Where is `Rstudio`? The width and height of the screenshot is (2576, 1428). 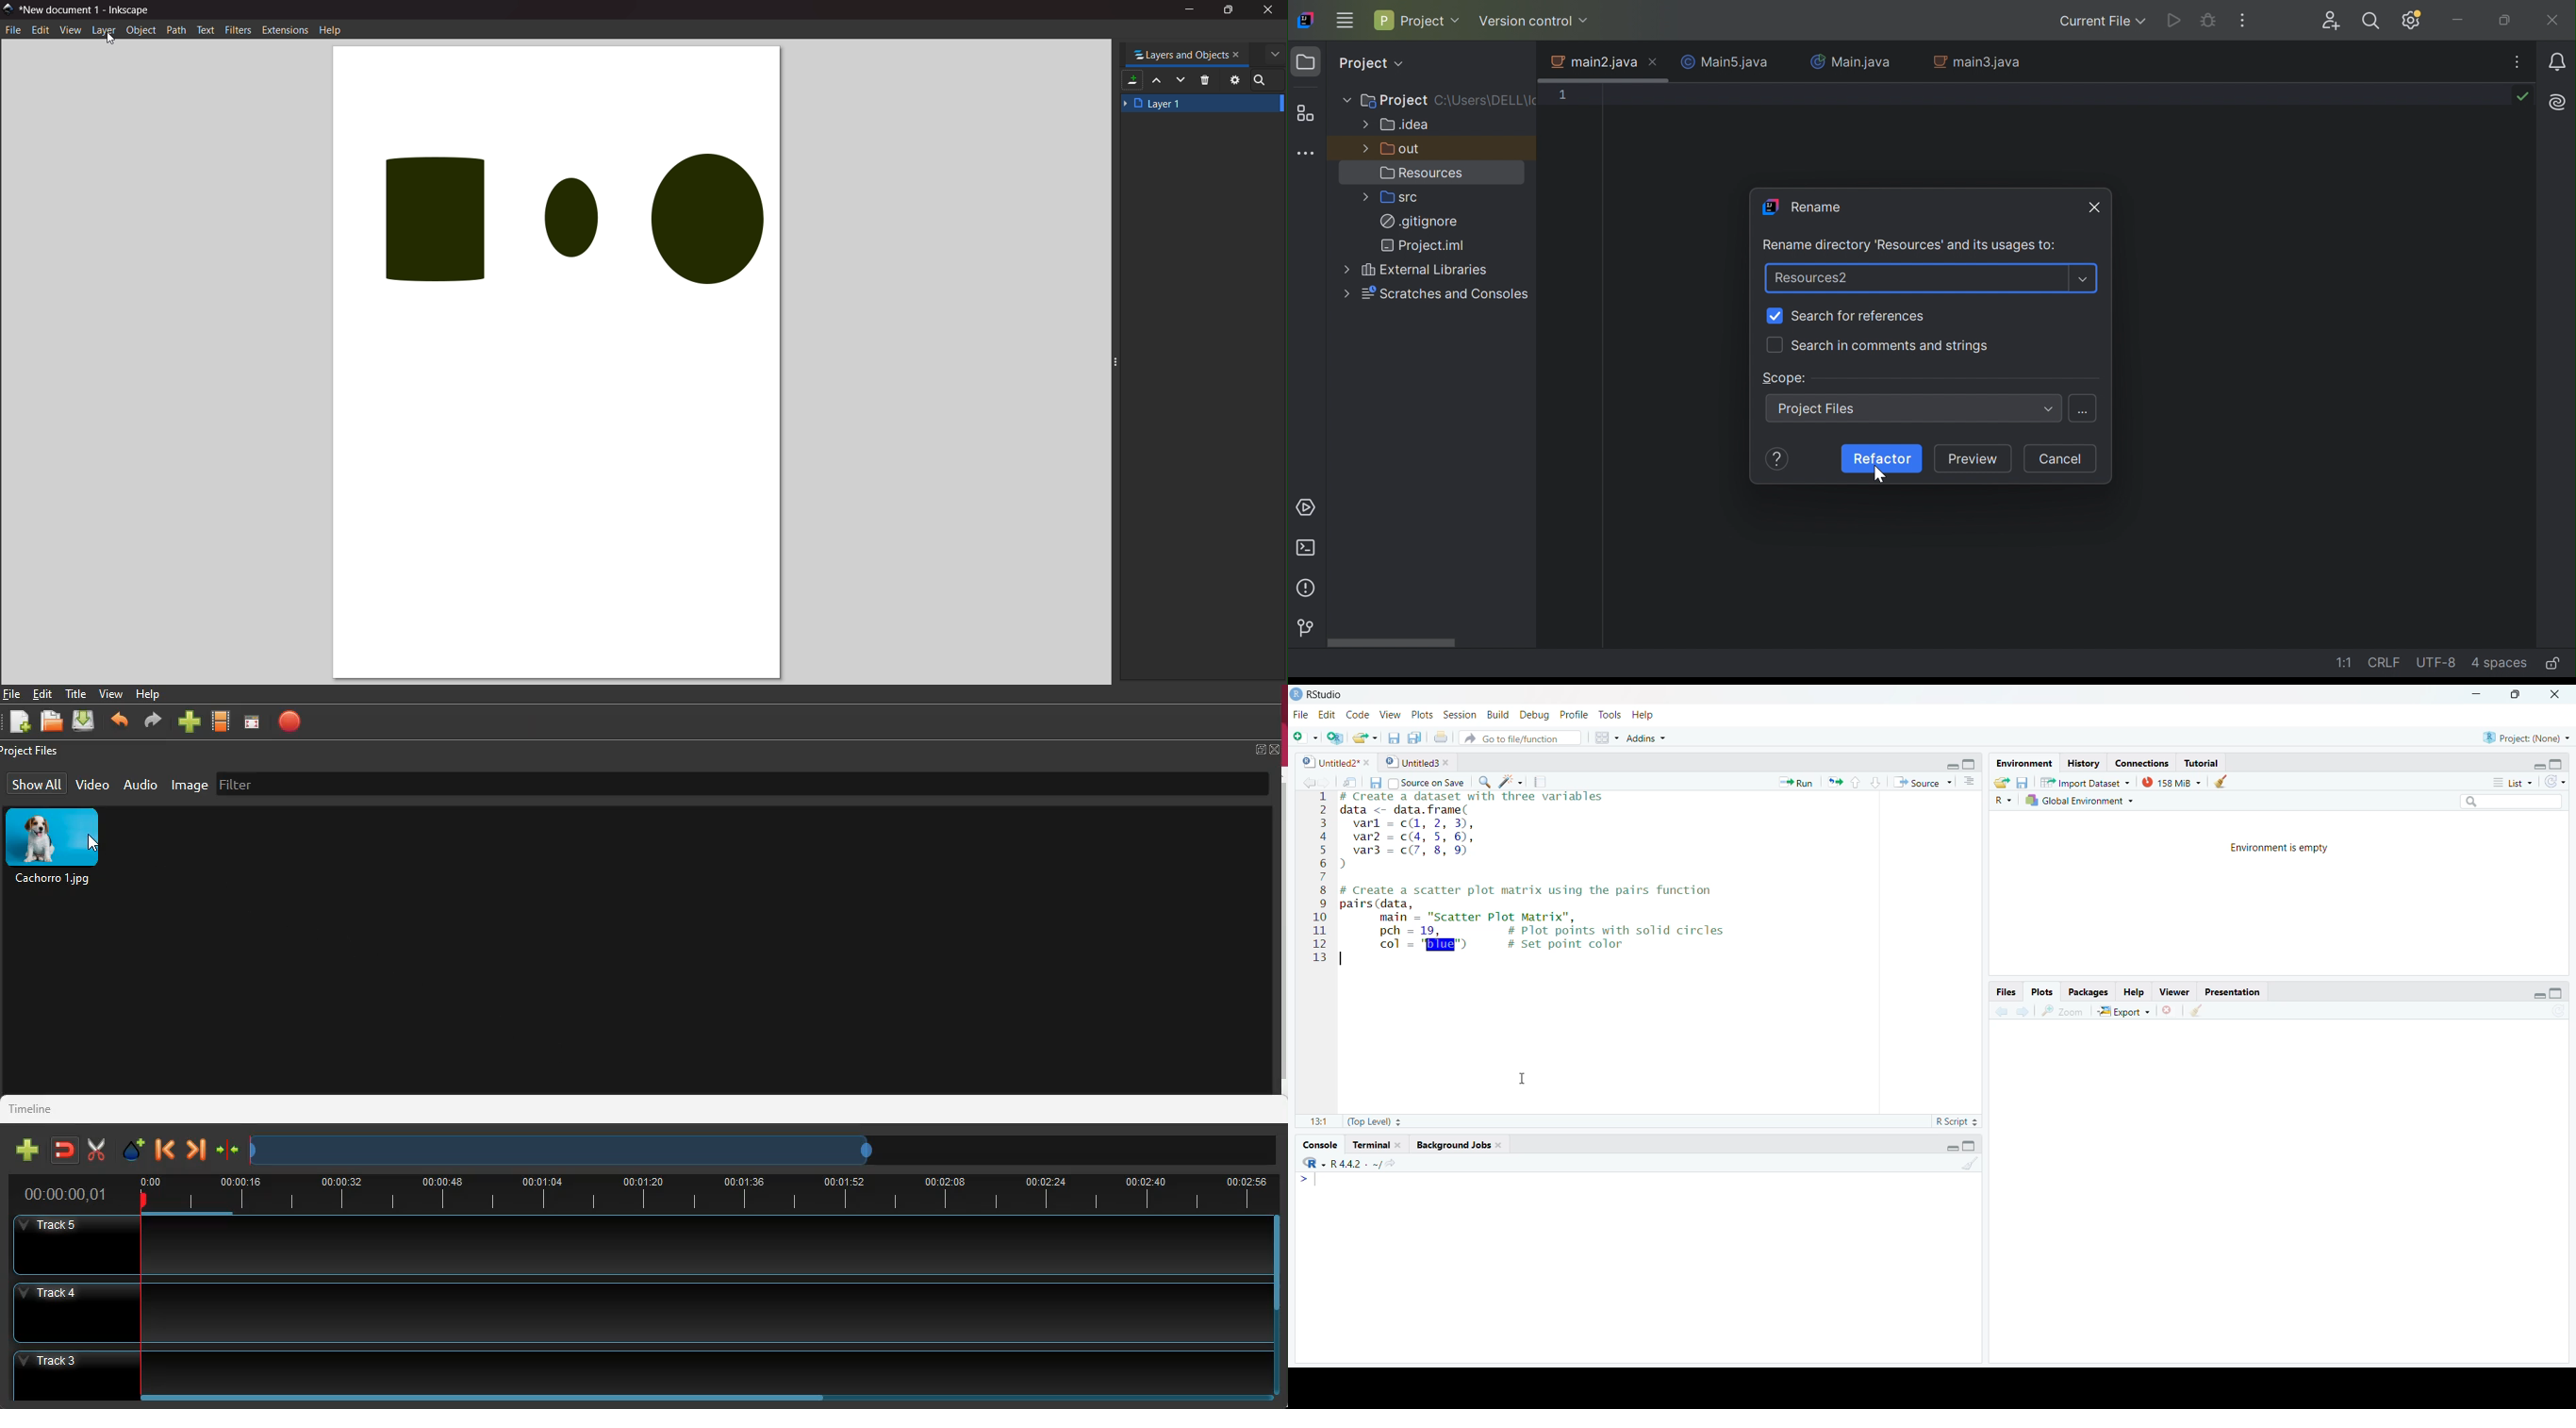
Rstudio is located at coordinates (1328, 693).